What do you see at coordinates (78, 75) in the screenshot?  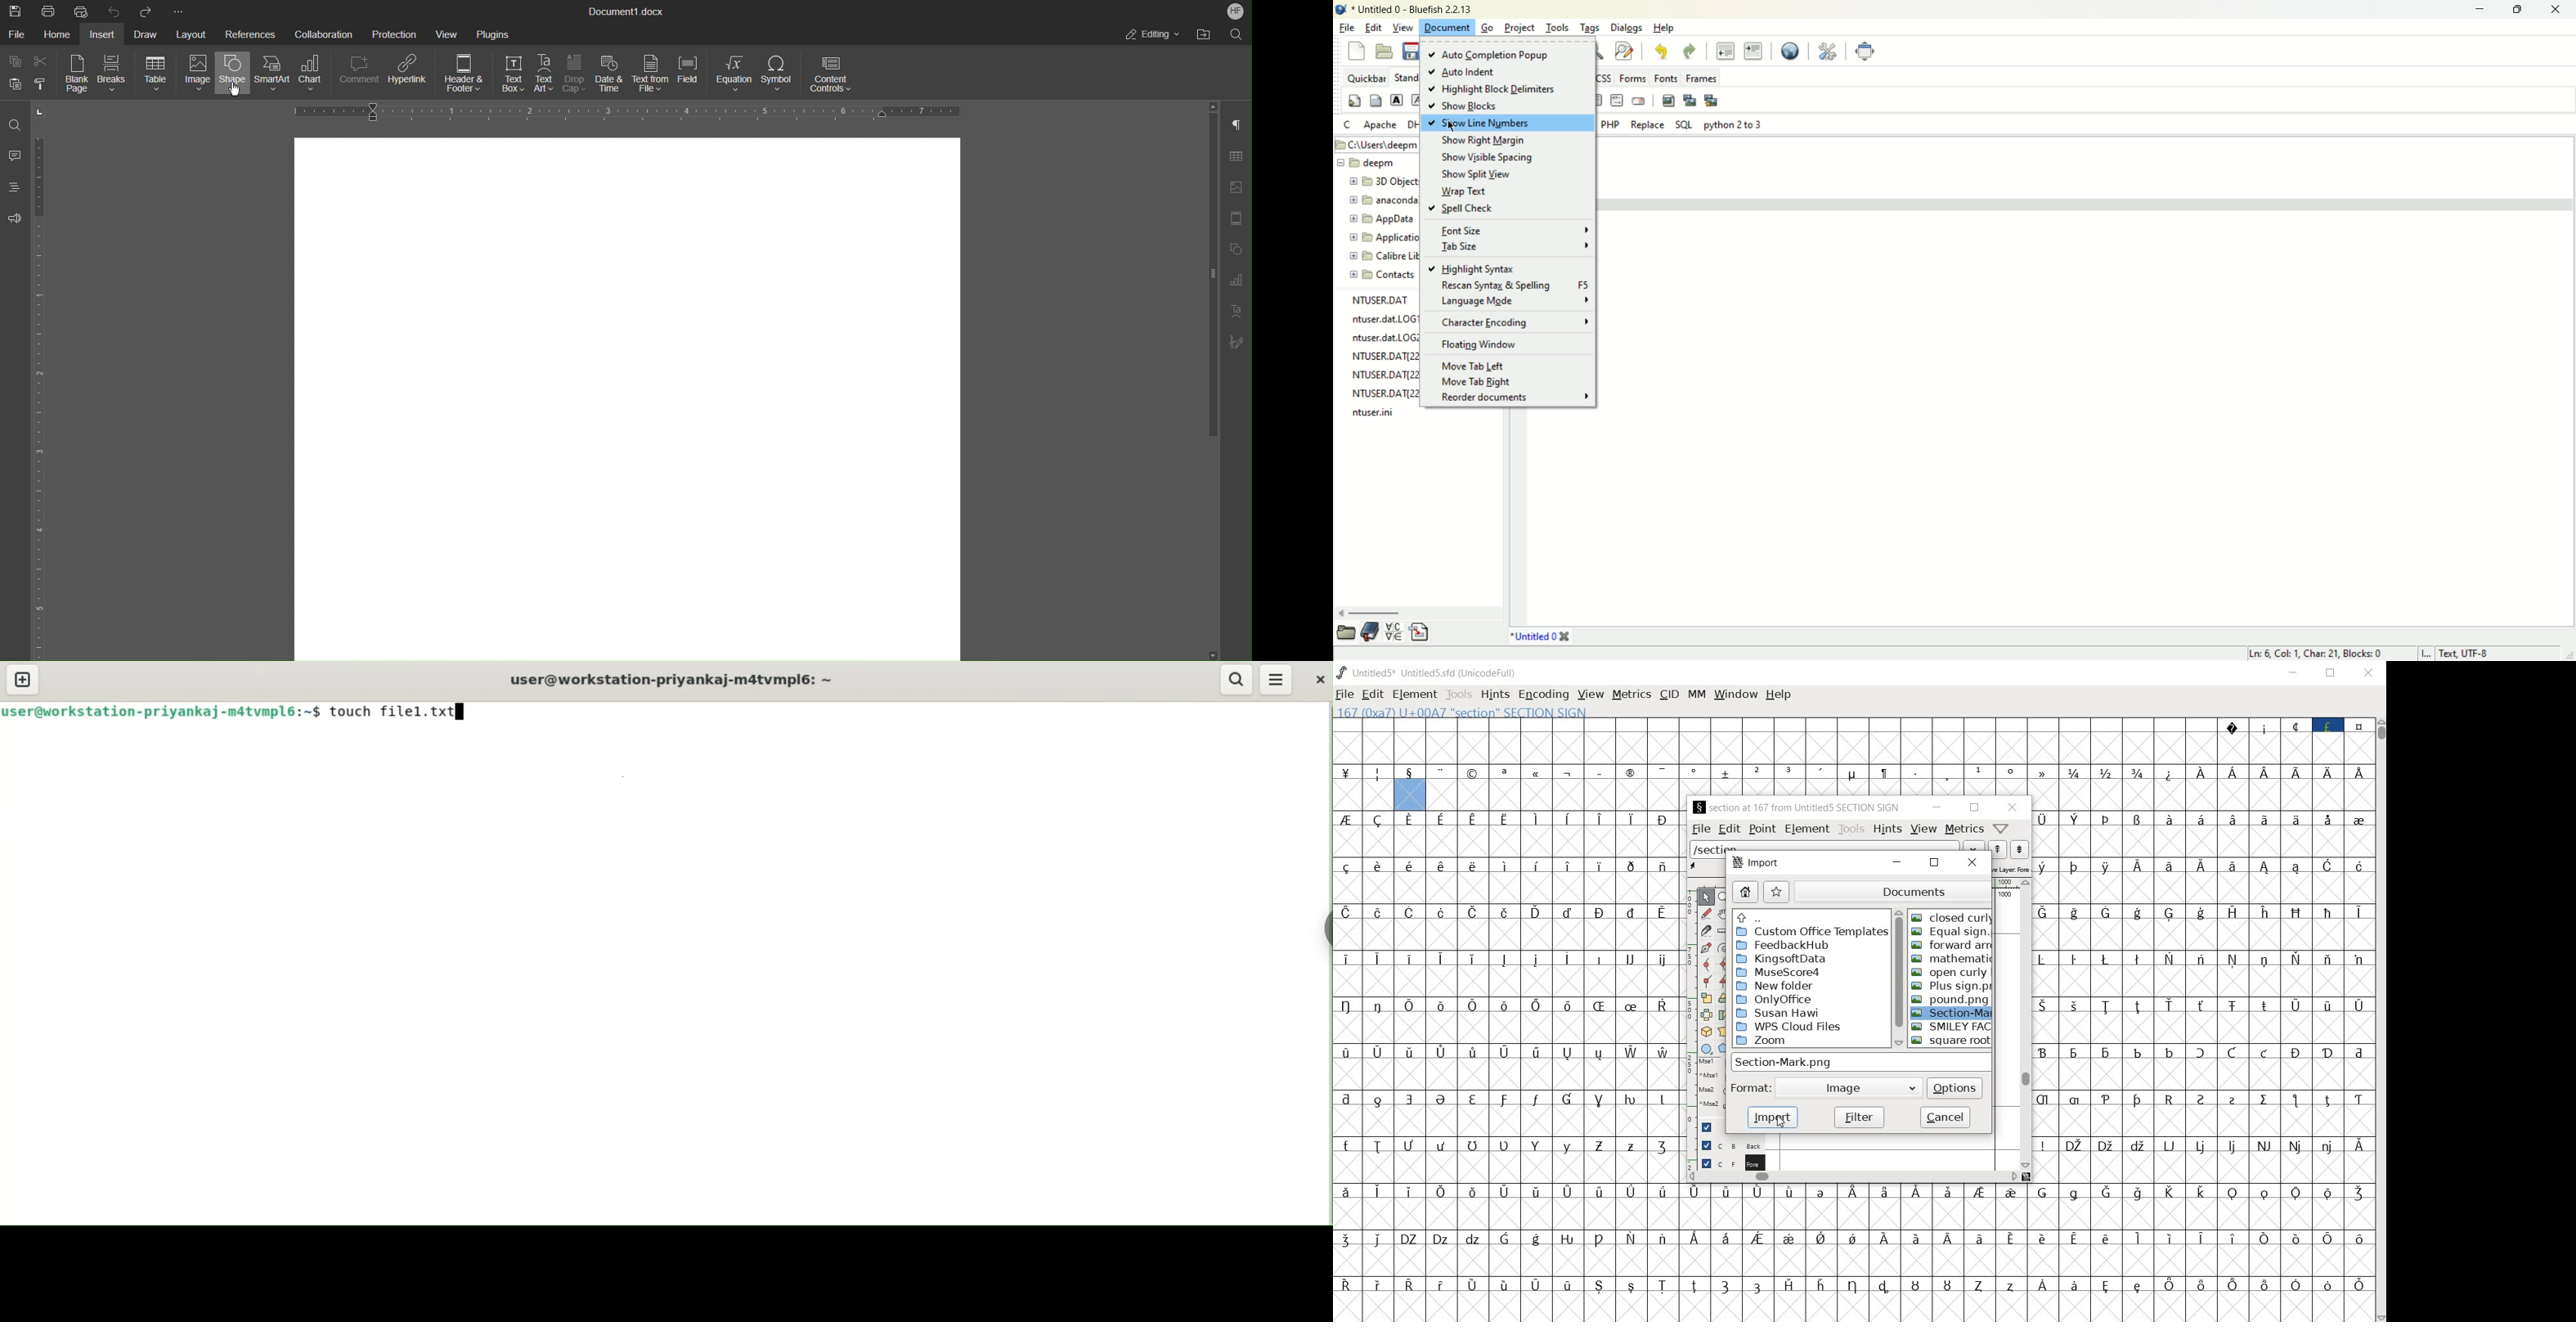 I see `Blank Page` at bounding box center [78, 75].